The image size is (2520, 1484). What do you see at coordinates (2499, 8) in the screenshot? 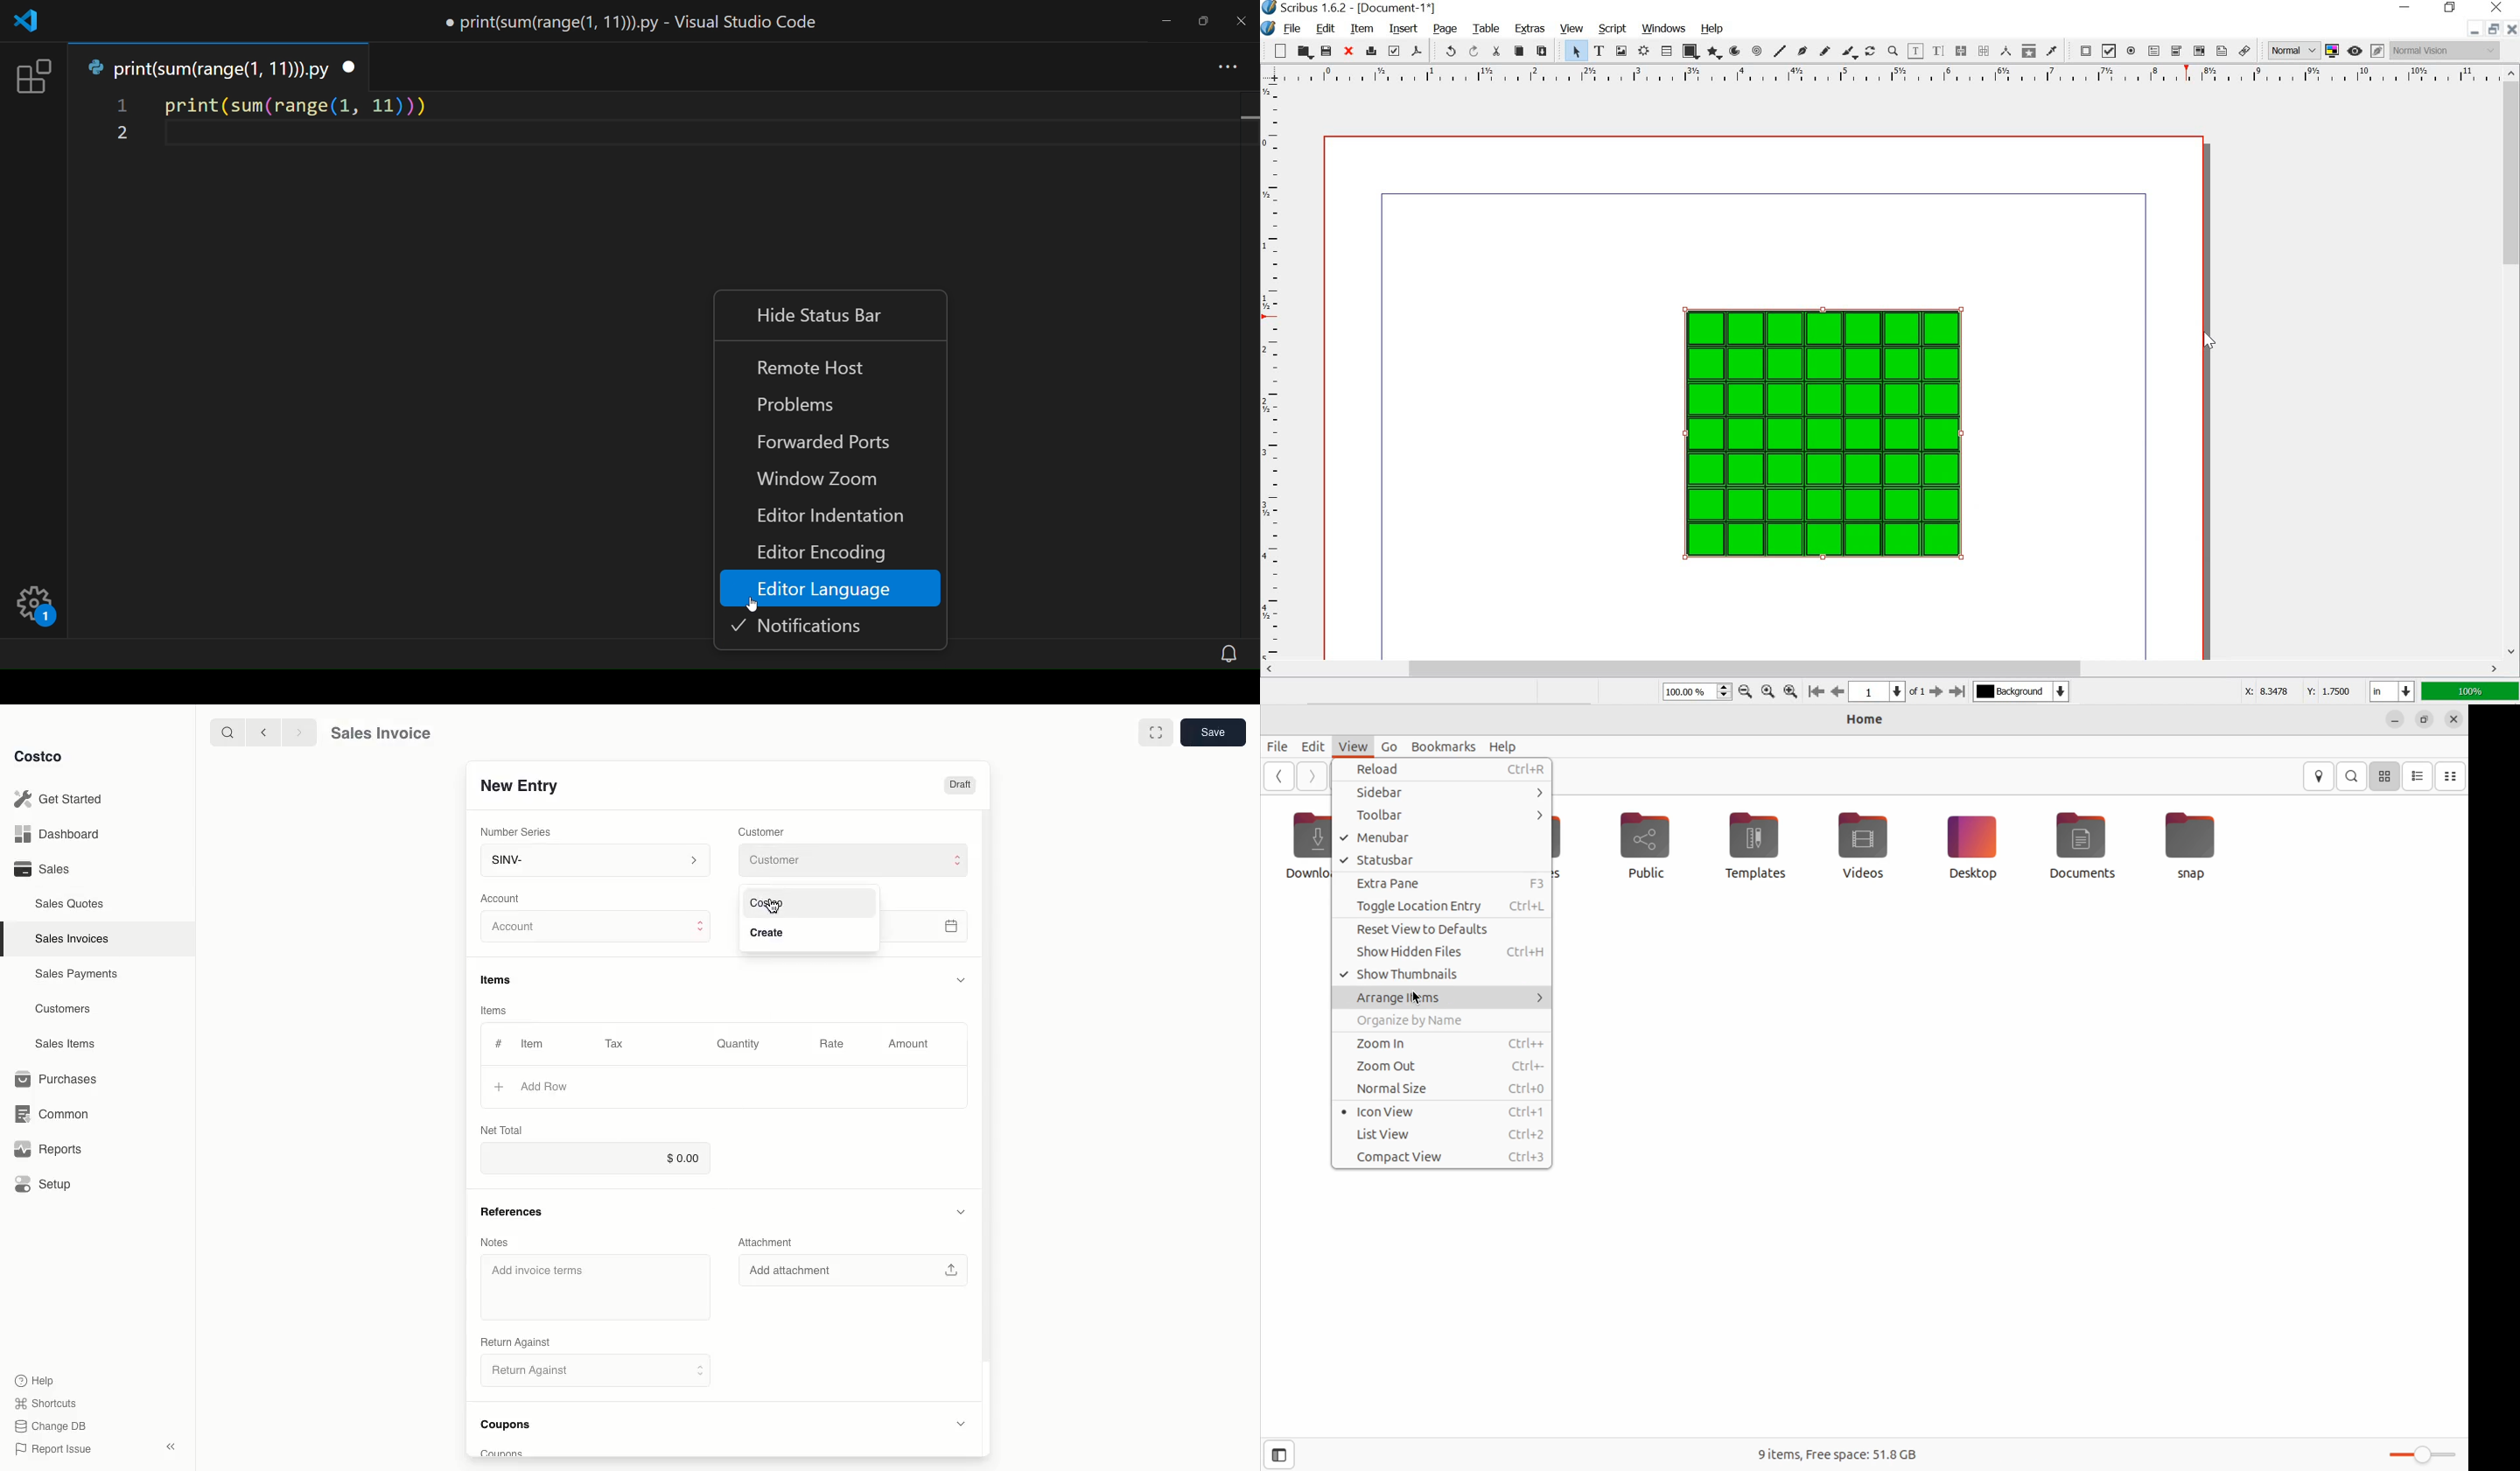
I see `close` at bounding box center [2499, 8].